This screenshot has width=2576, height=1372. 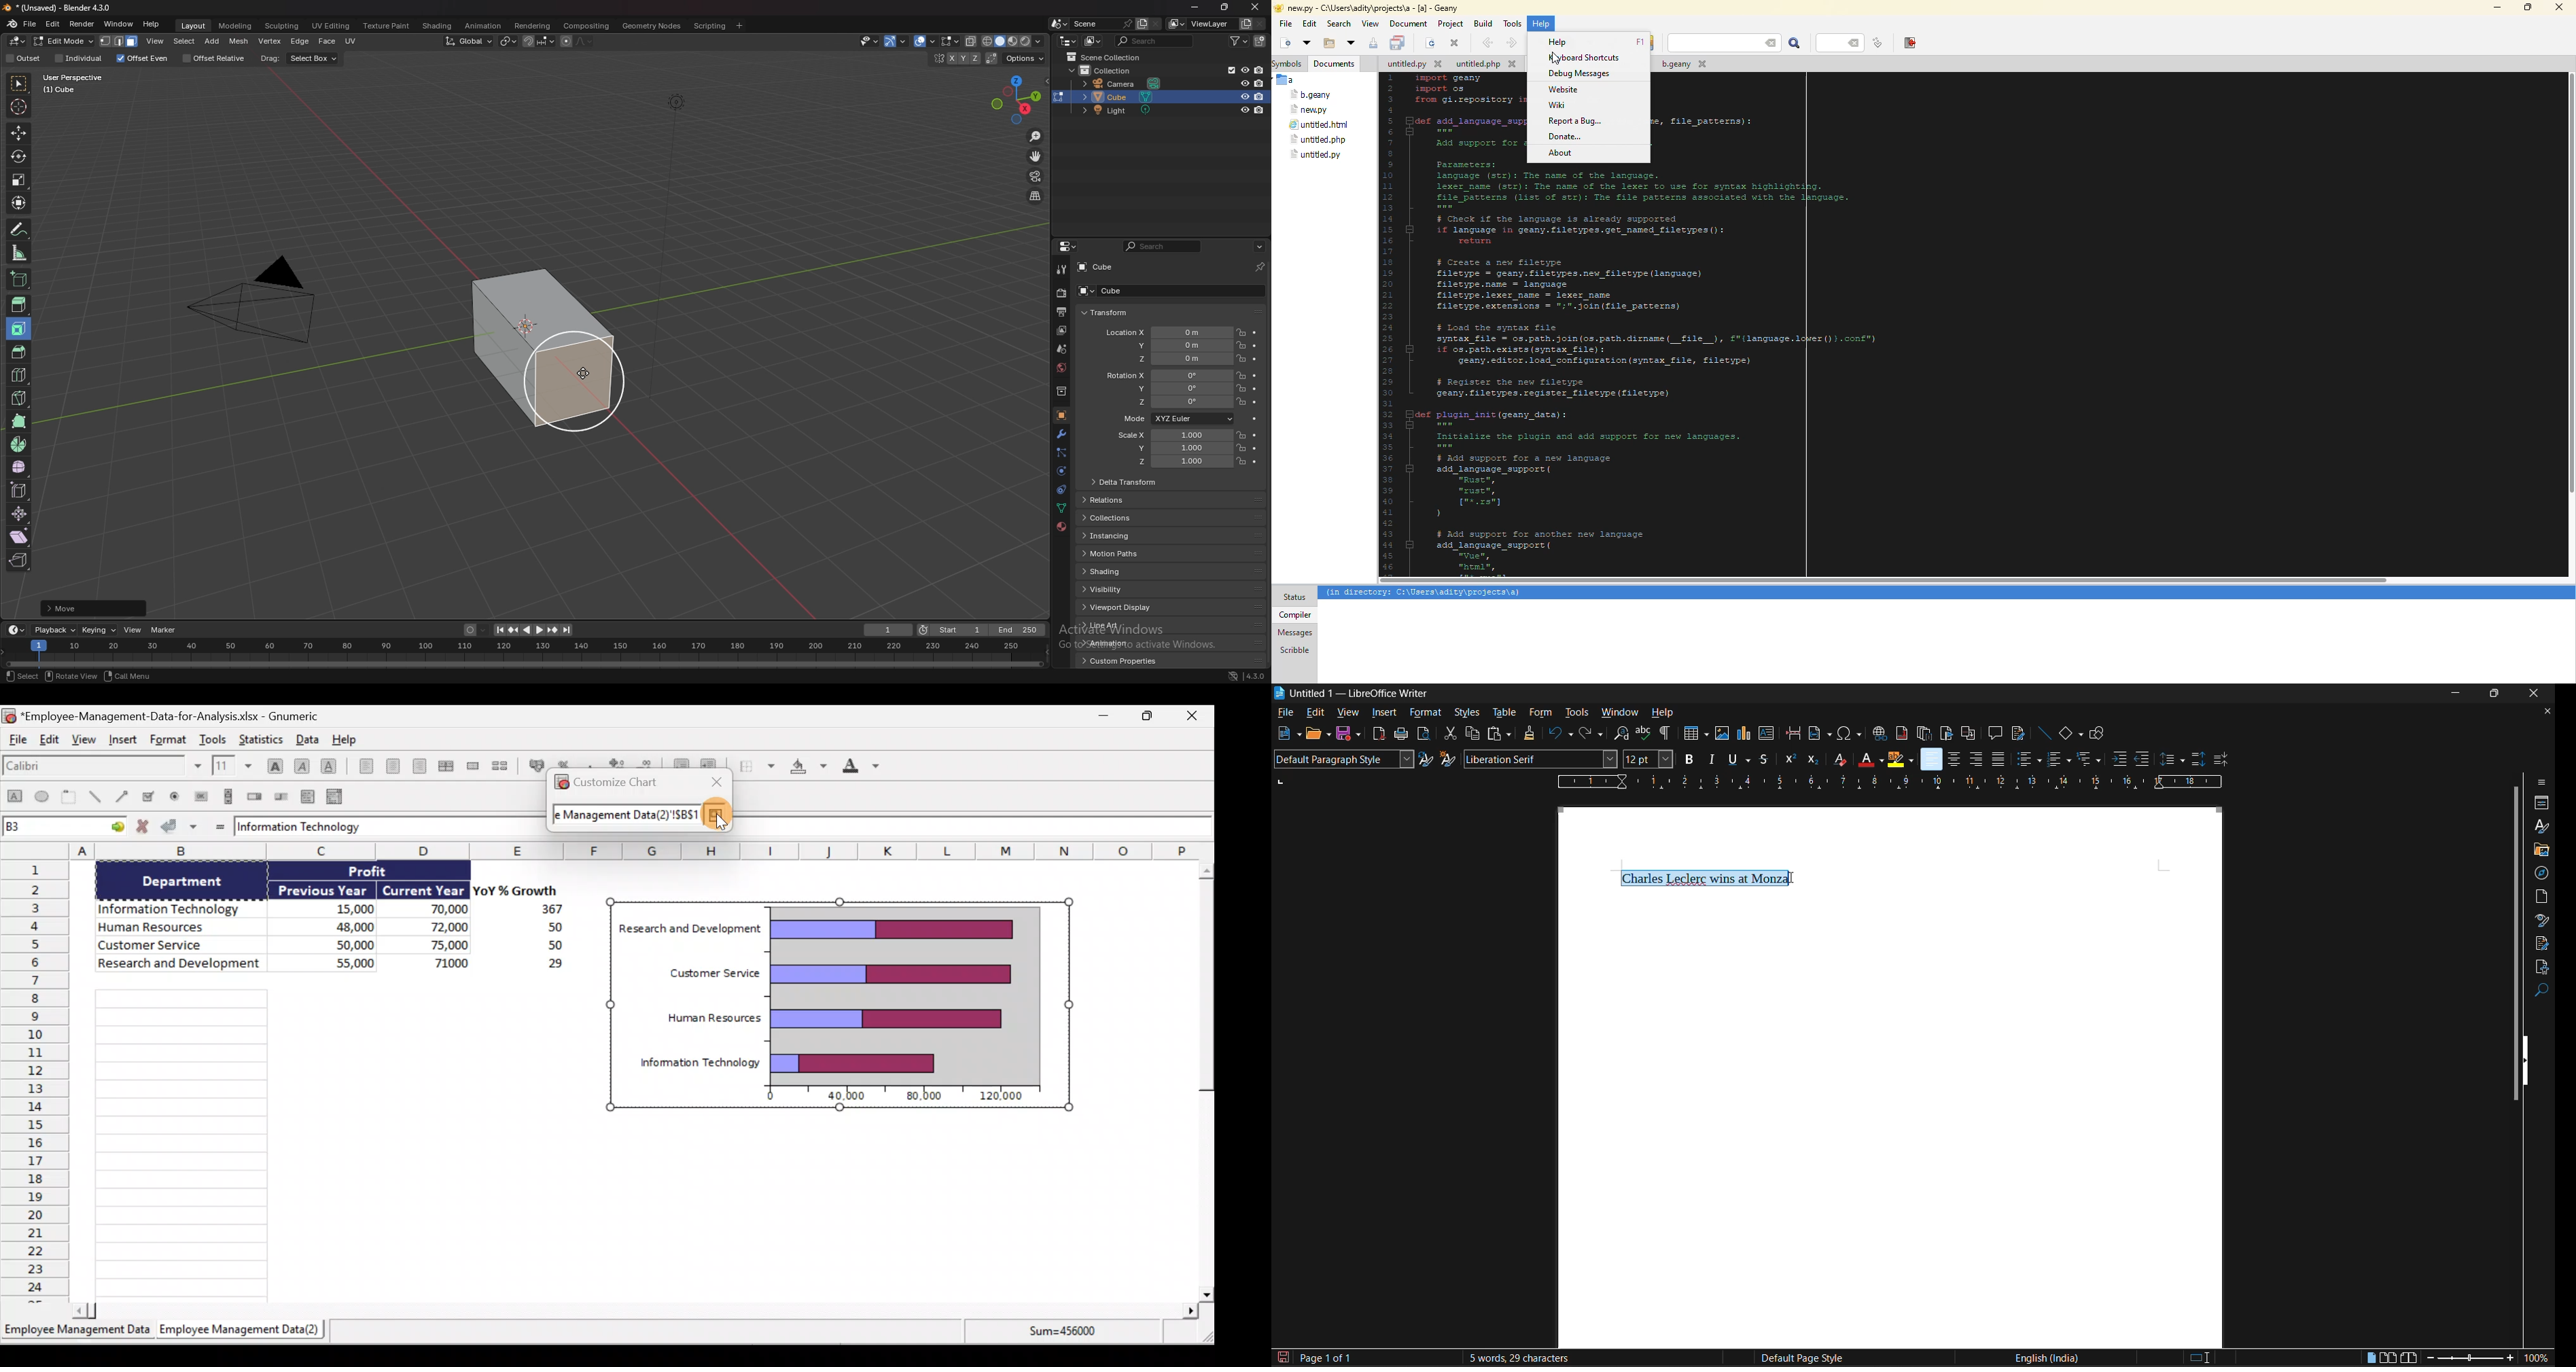 I want to click on close document, so click(x=2544, y=712).